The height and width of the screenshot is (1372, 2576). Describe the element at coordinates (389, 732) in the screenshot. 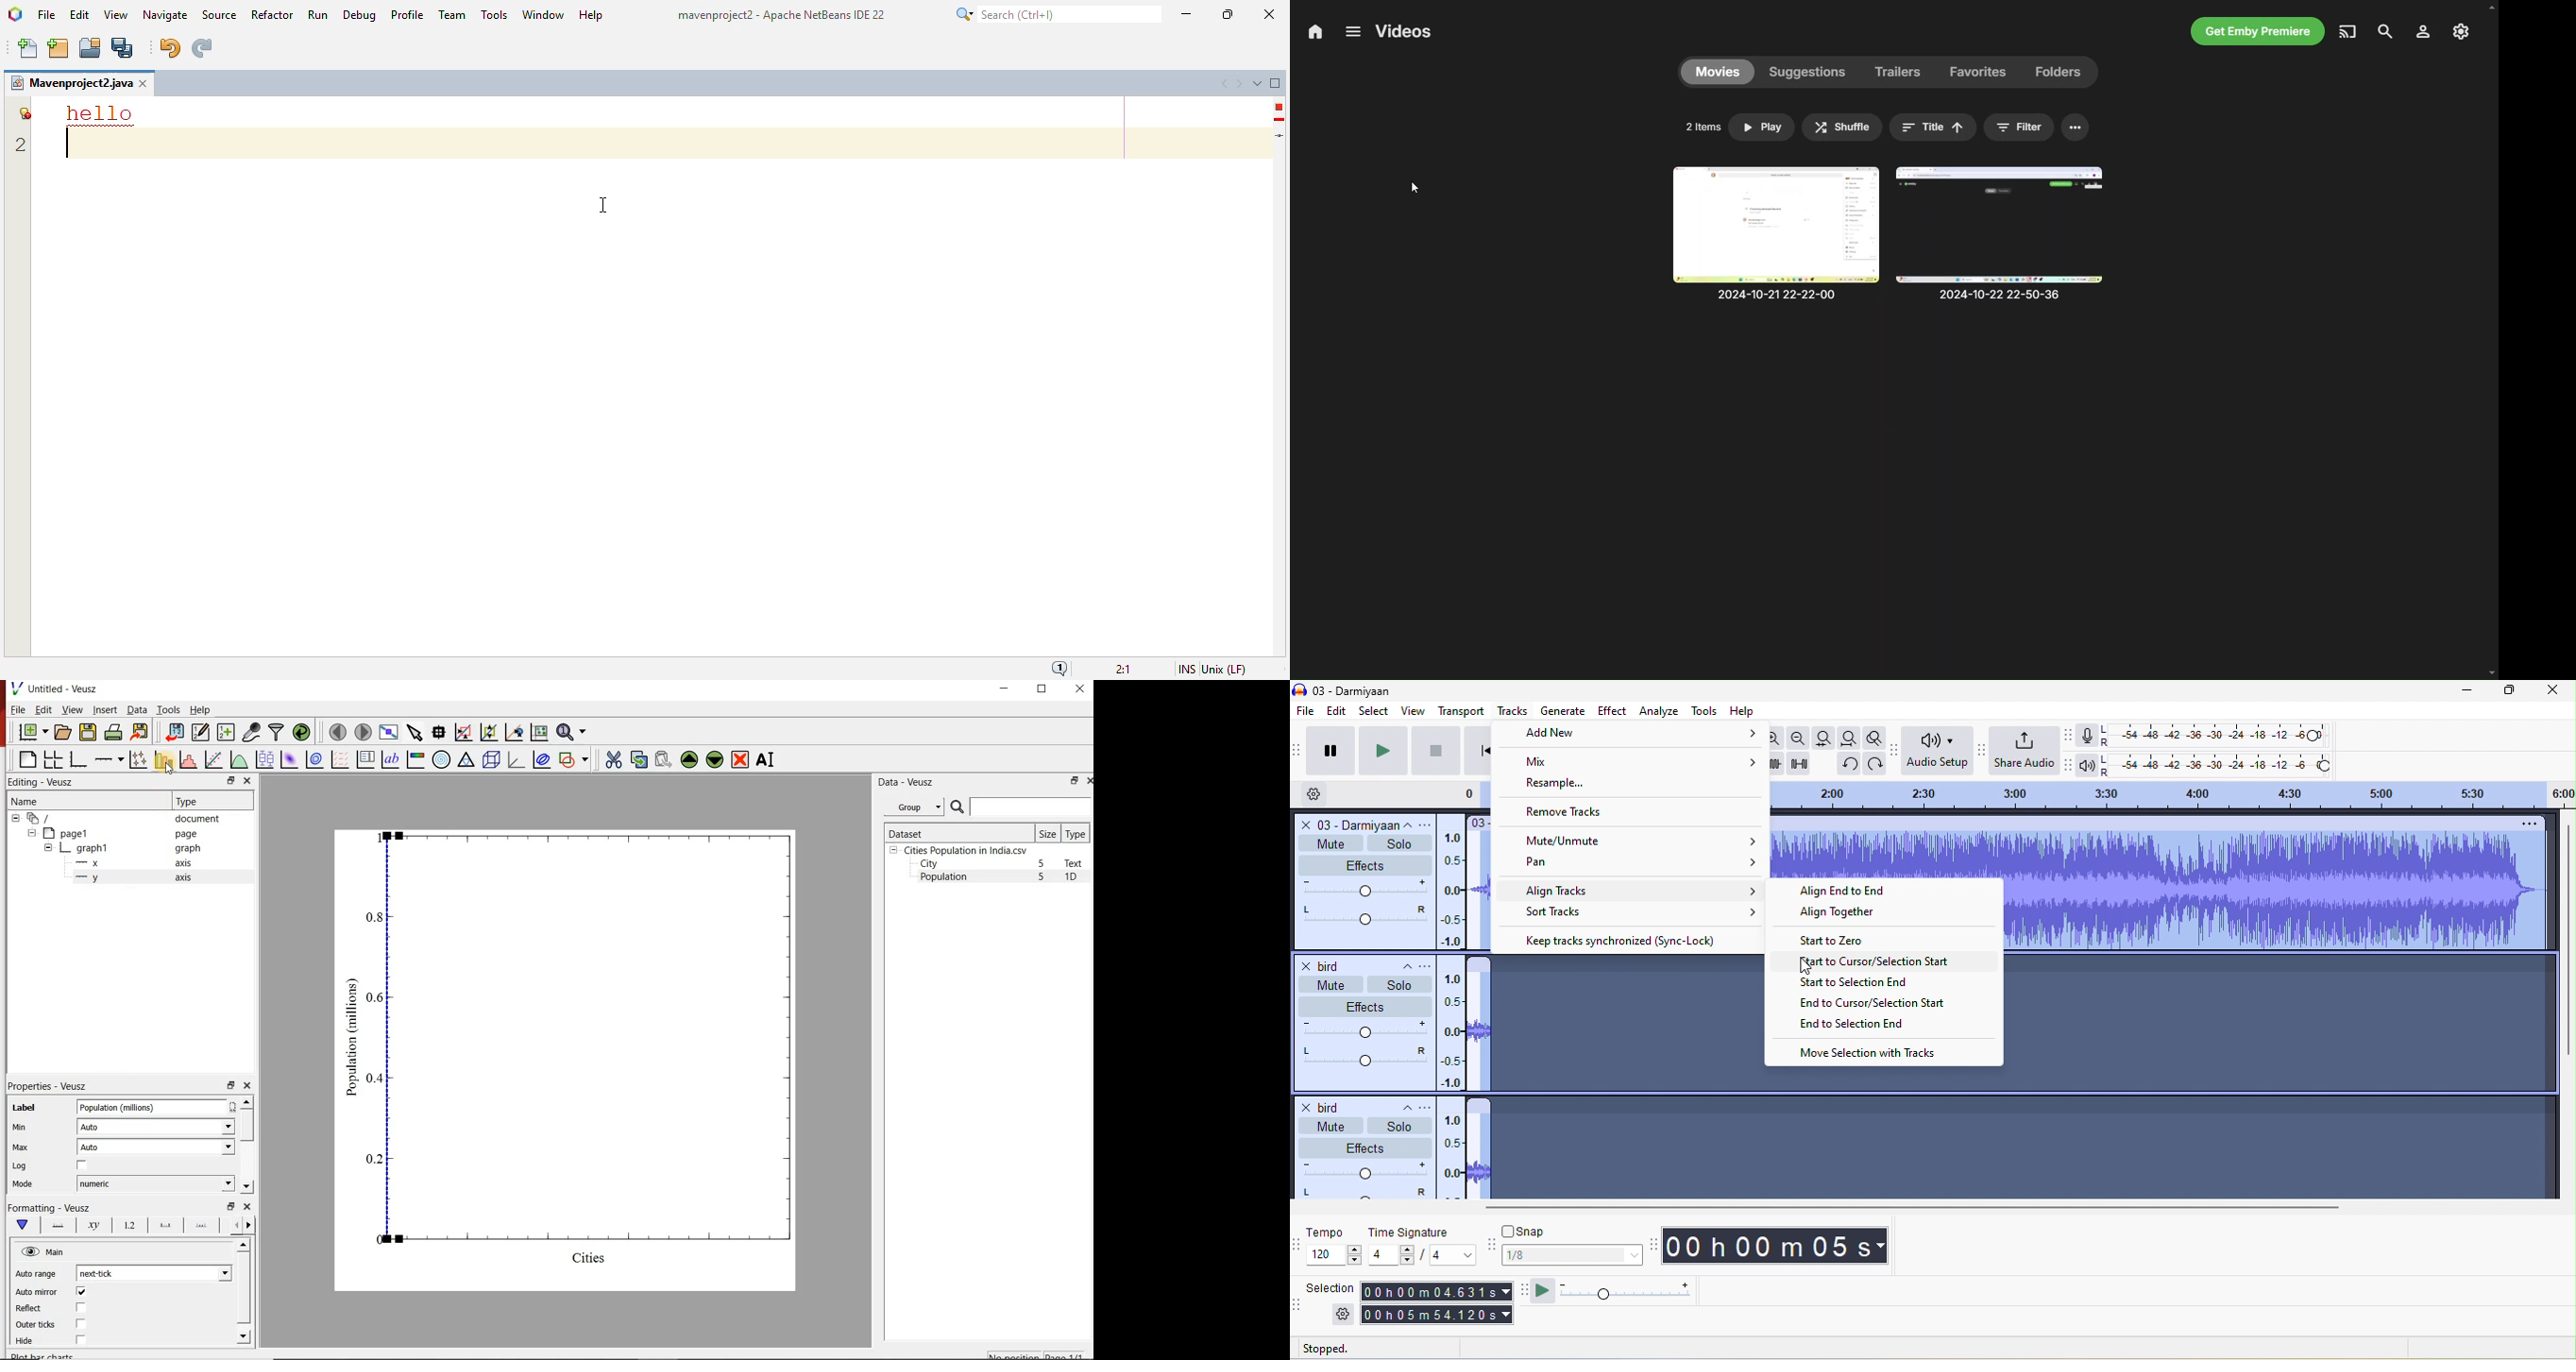

I see `view plot full screen` at that location.